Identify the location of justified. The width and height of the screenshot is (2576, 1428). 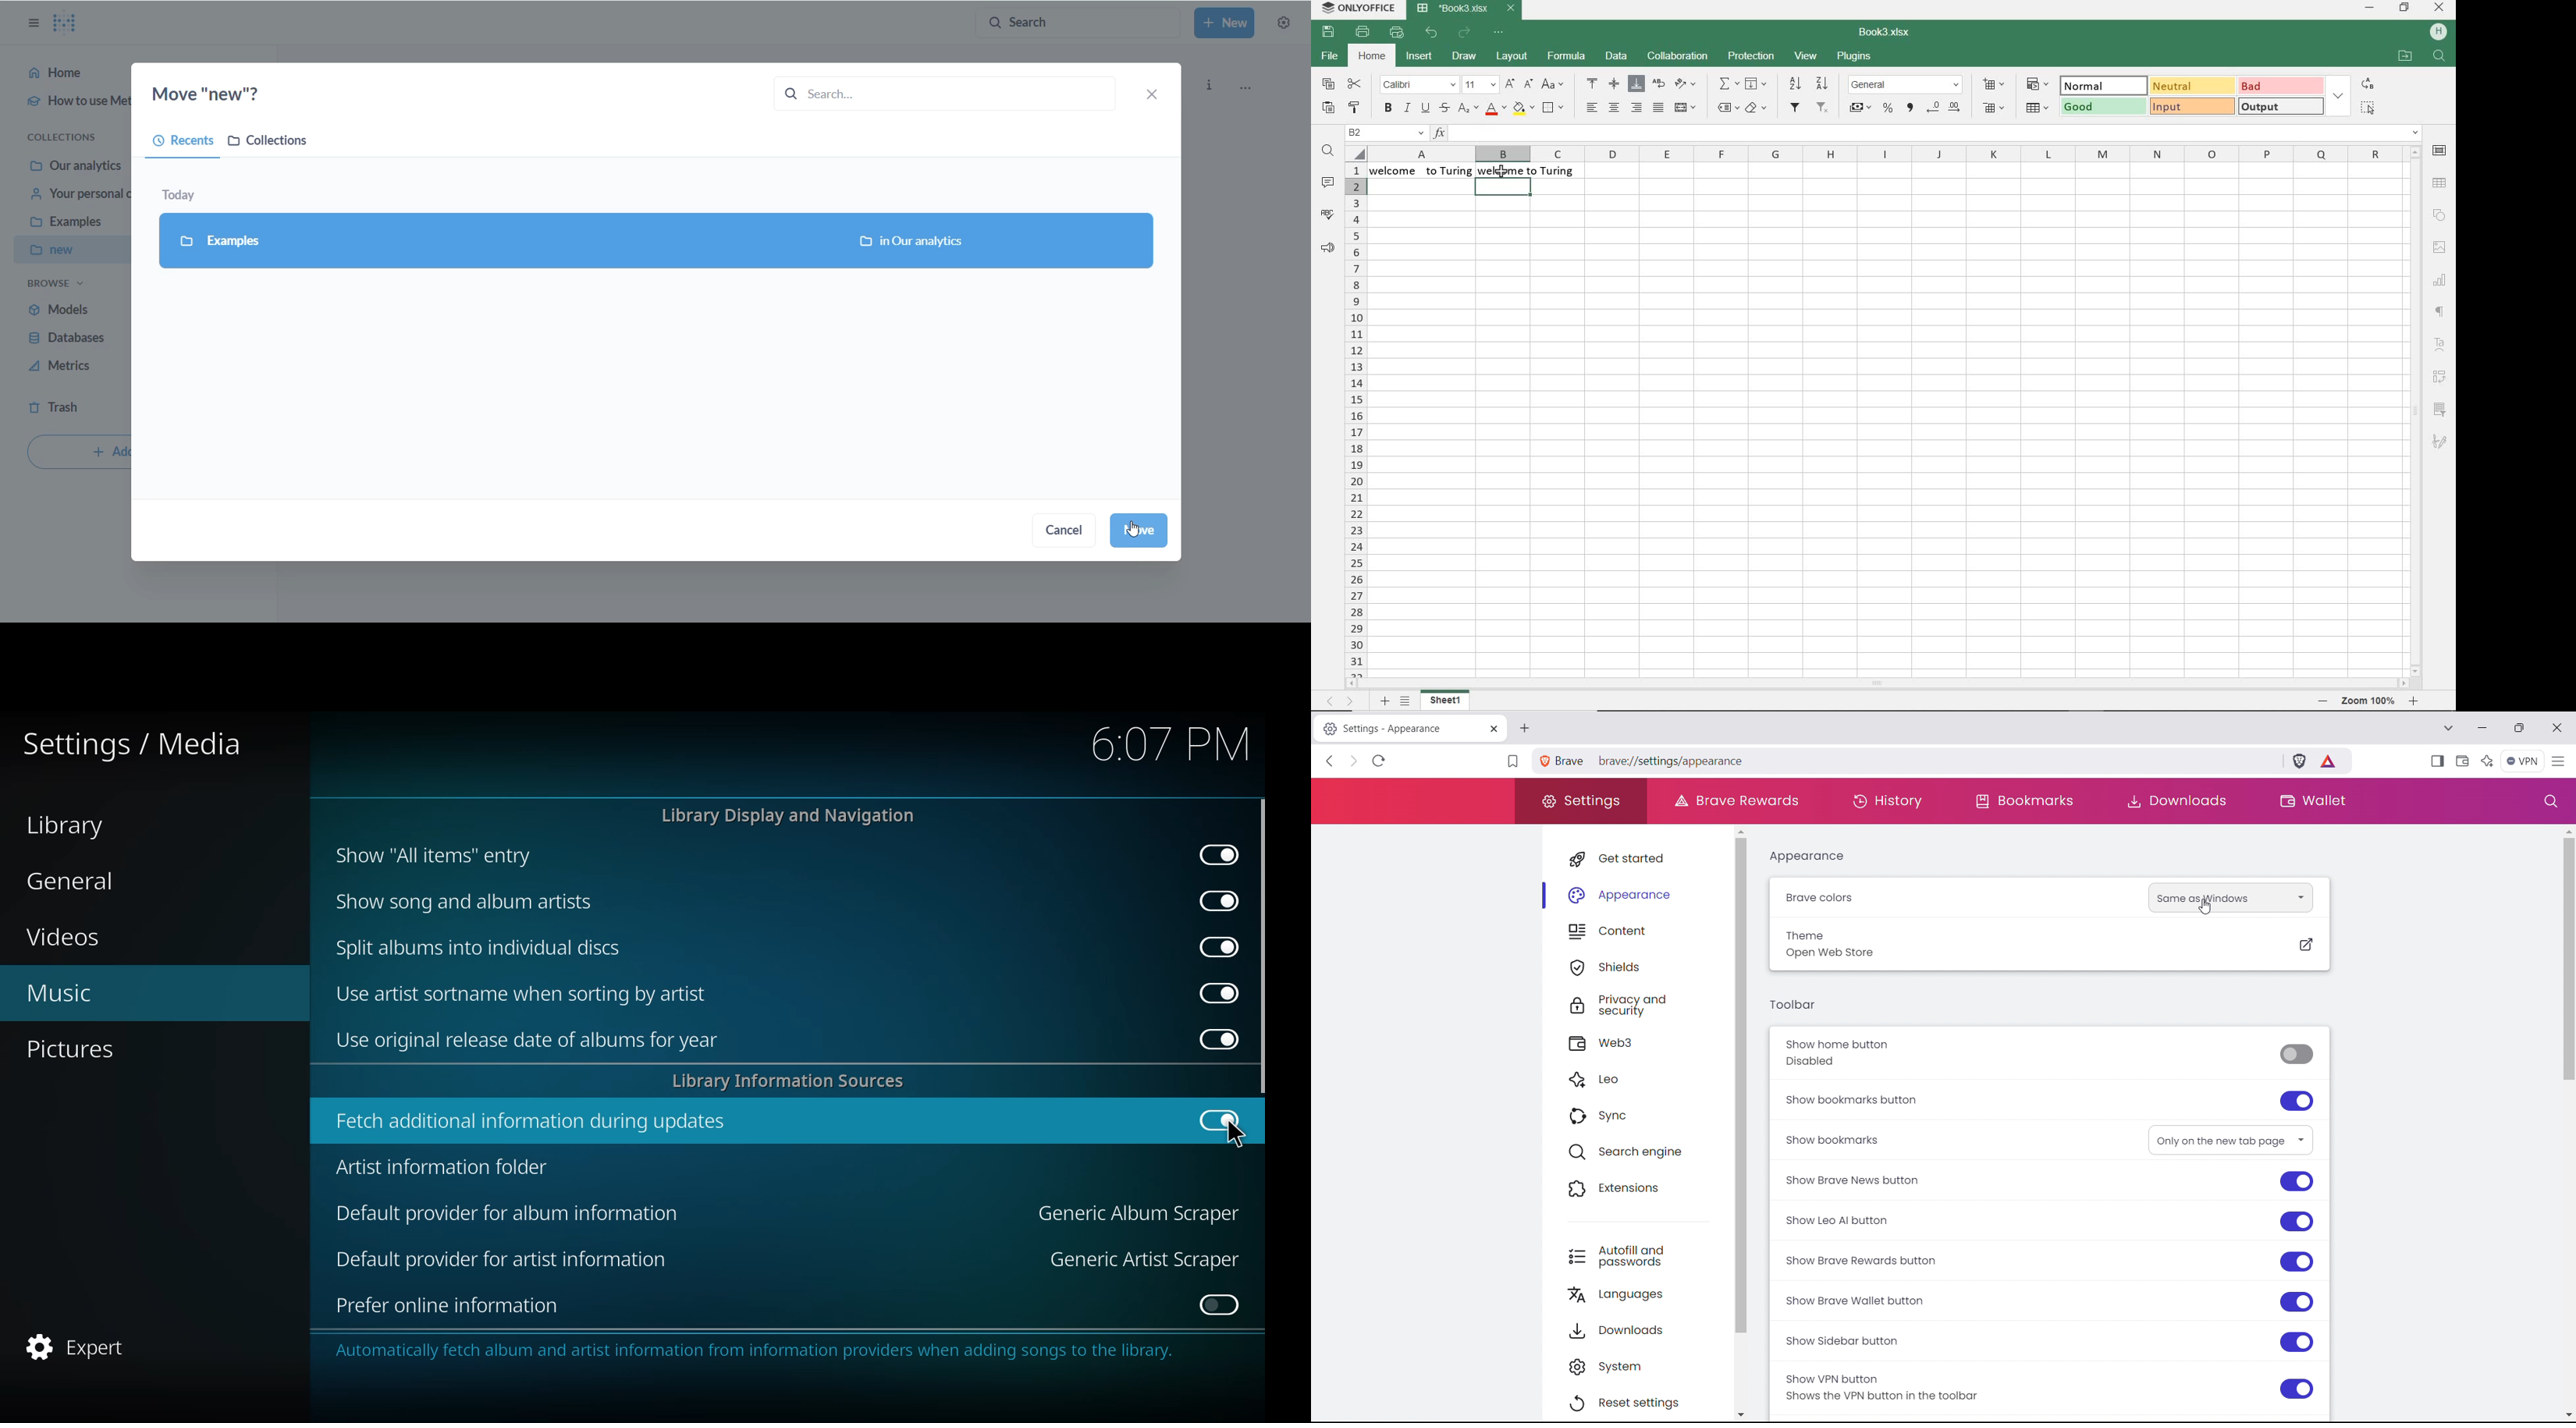
(1658, 107).